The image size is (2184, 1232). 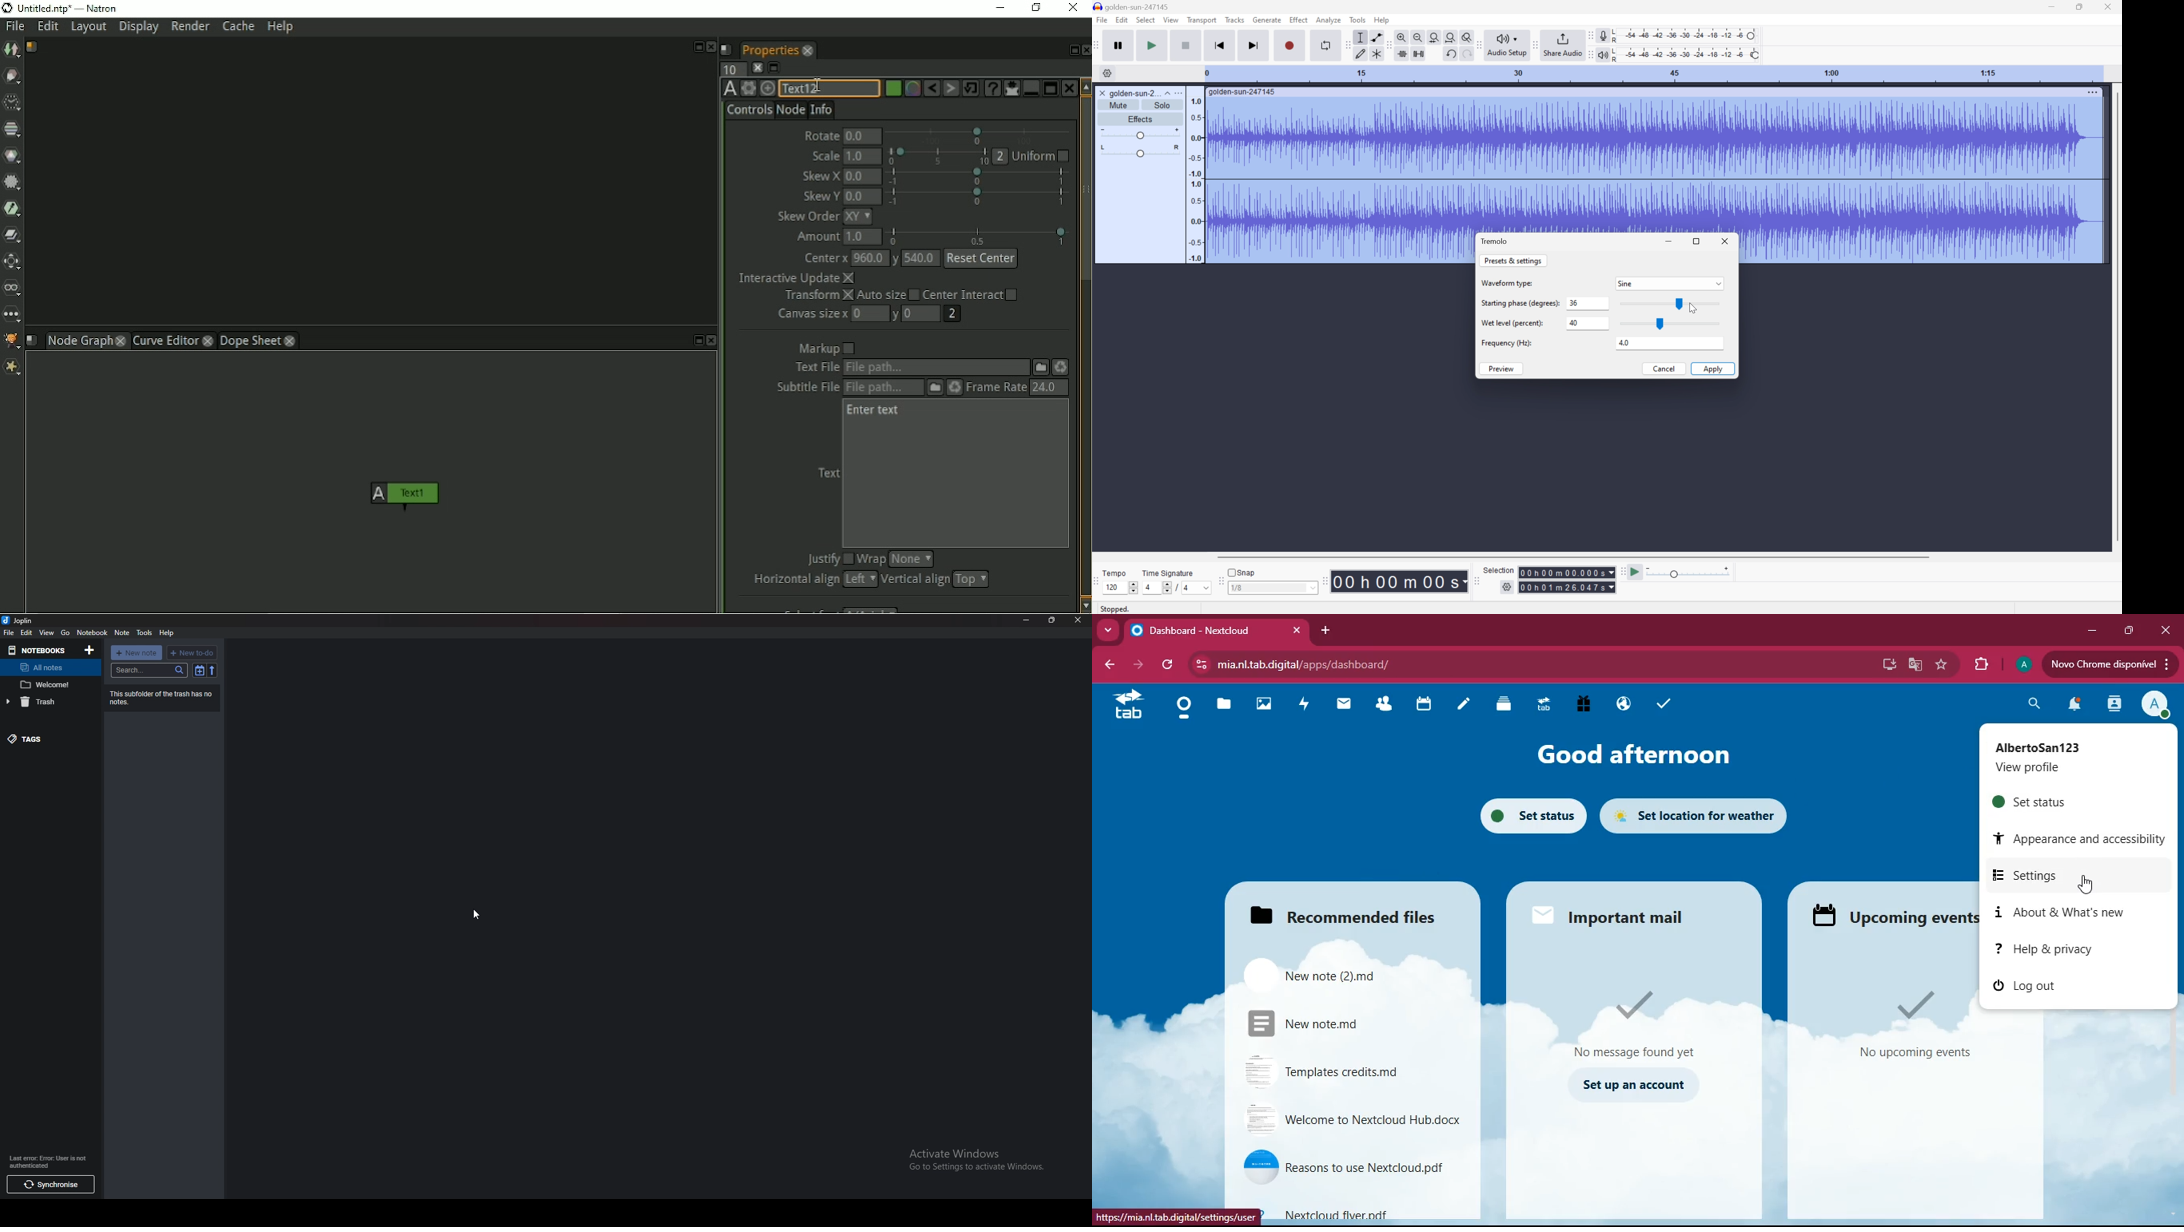 I want to click on Restore Down, so click(x=1696, y=241).